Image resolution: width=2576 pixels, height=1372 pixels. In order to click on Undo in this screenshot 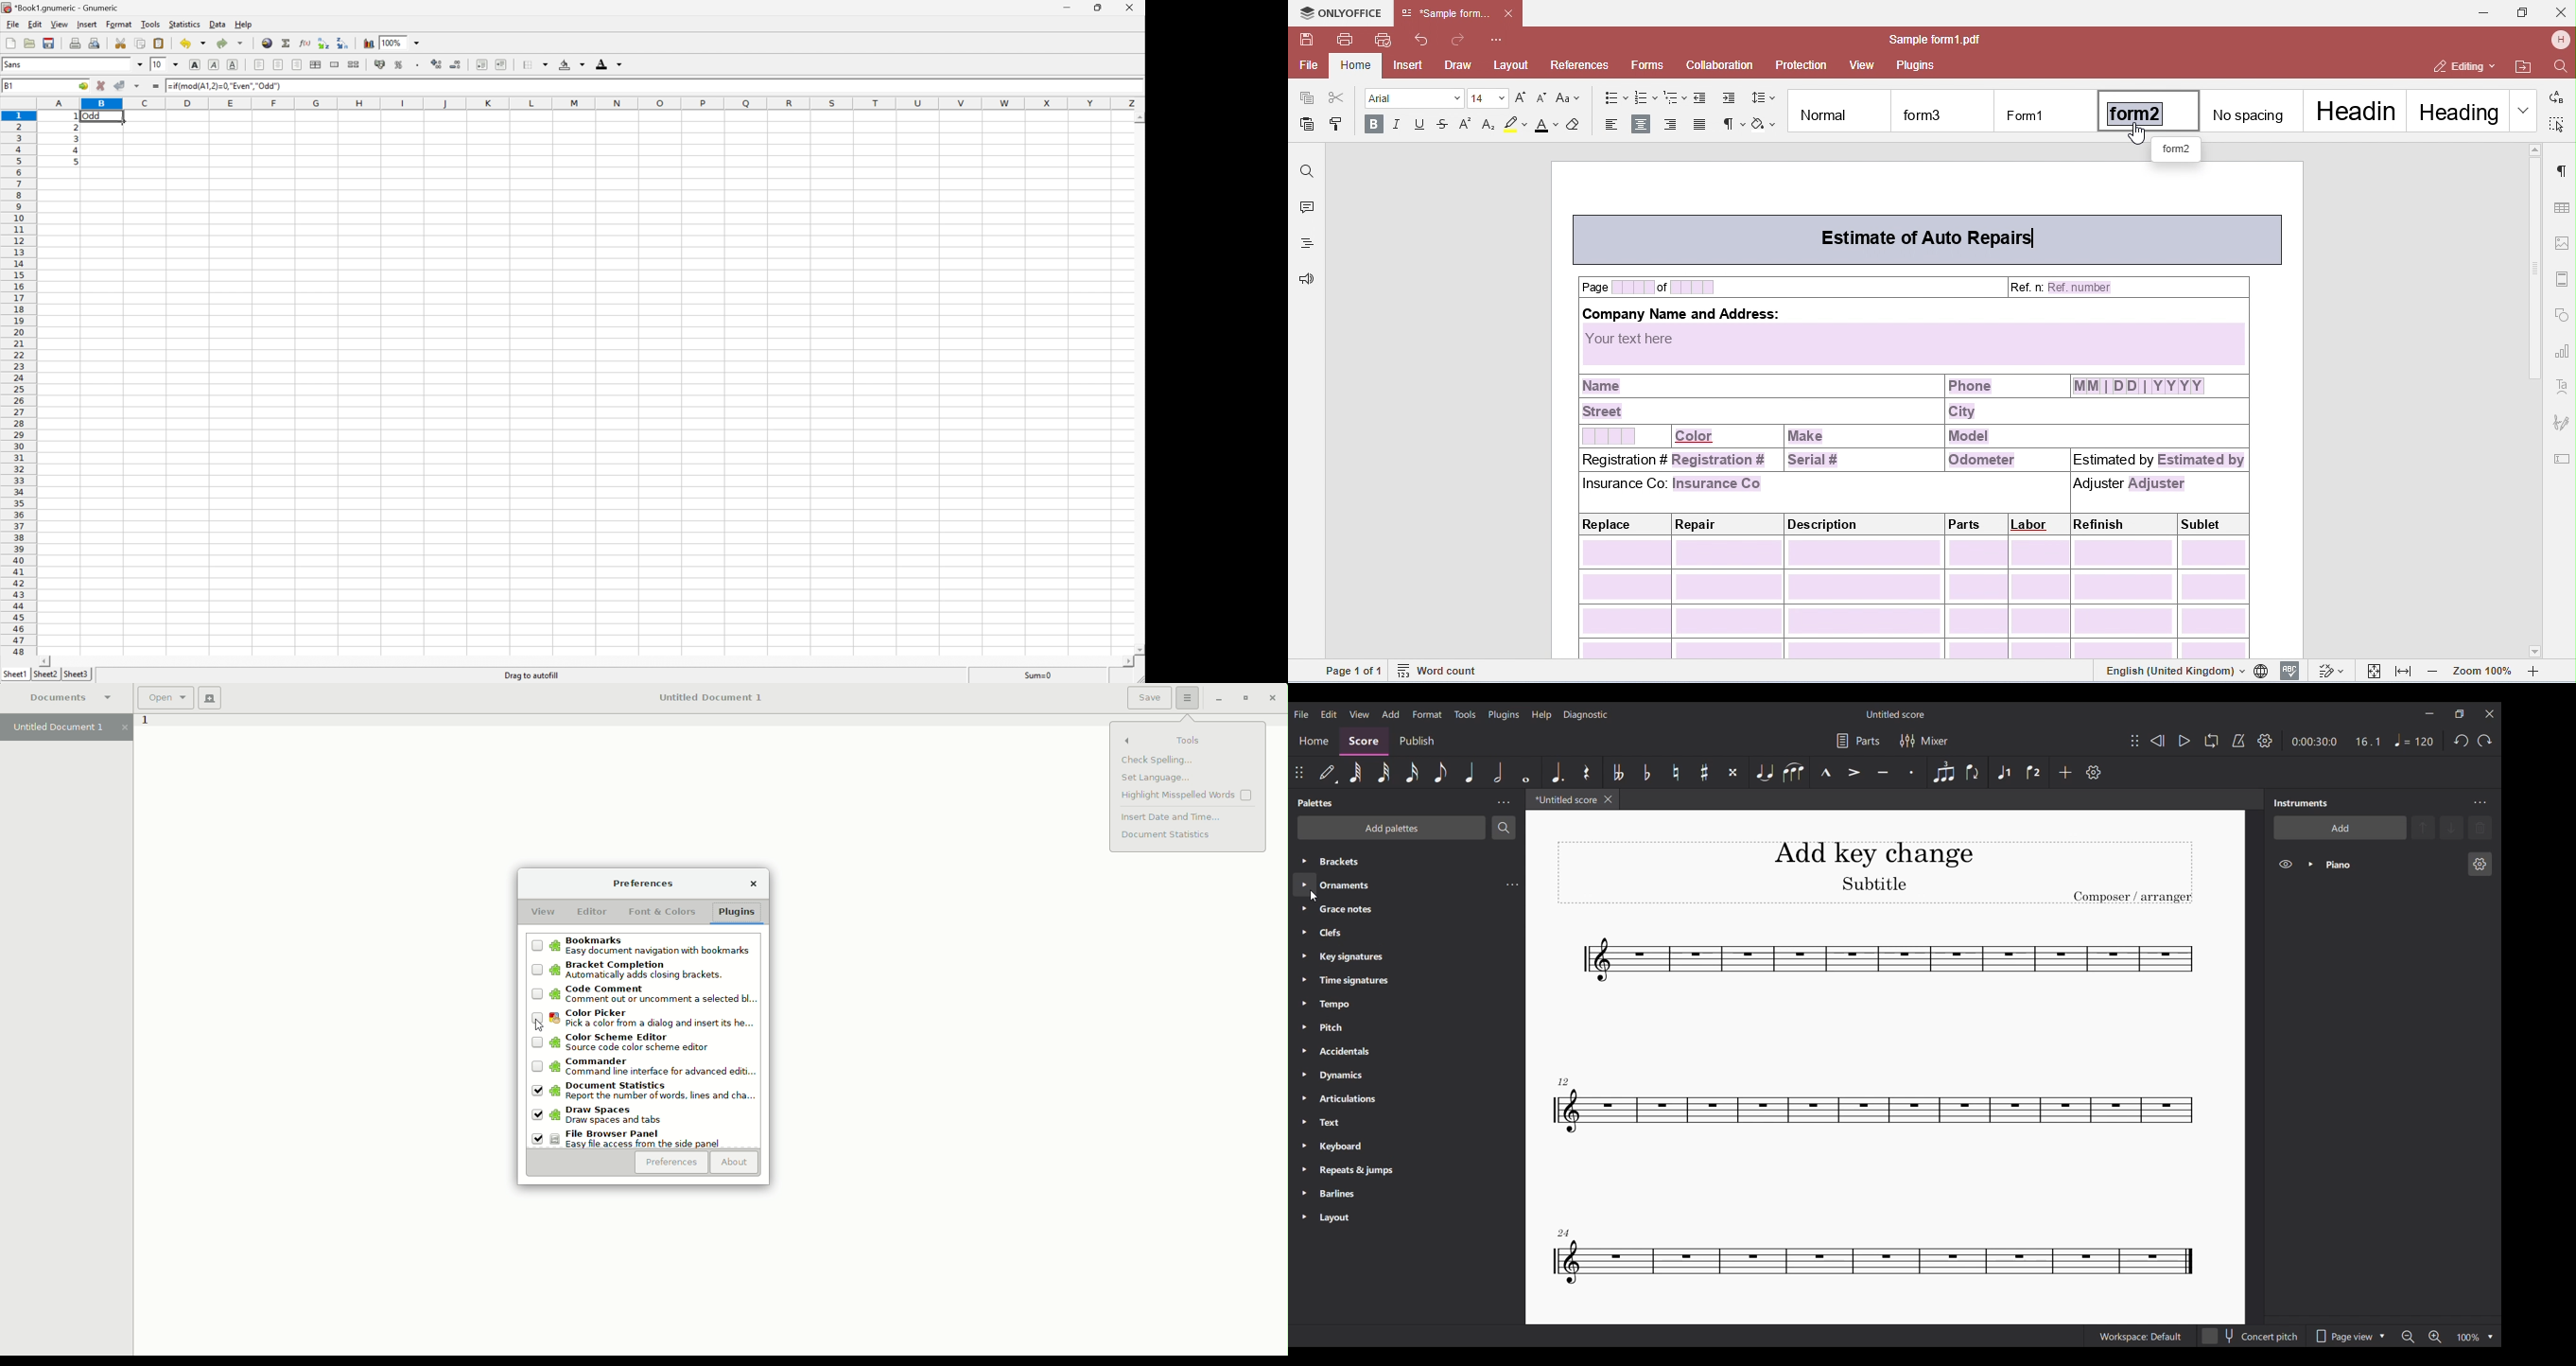, I will do `click(194, 43)`.